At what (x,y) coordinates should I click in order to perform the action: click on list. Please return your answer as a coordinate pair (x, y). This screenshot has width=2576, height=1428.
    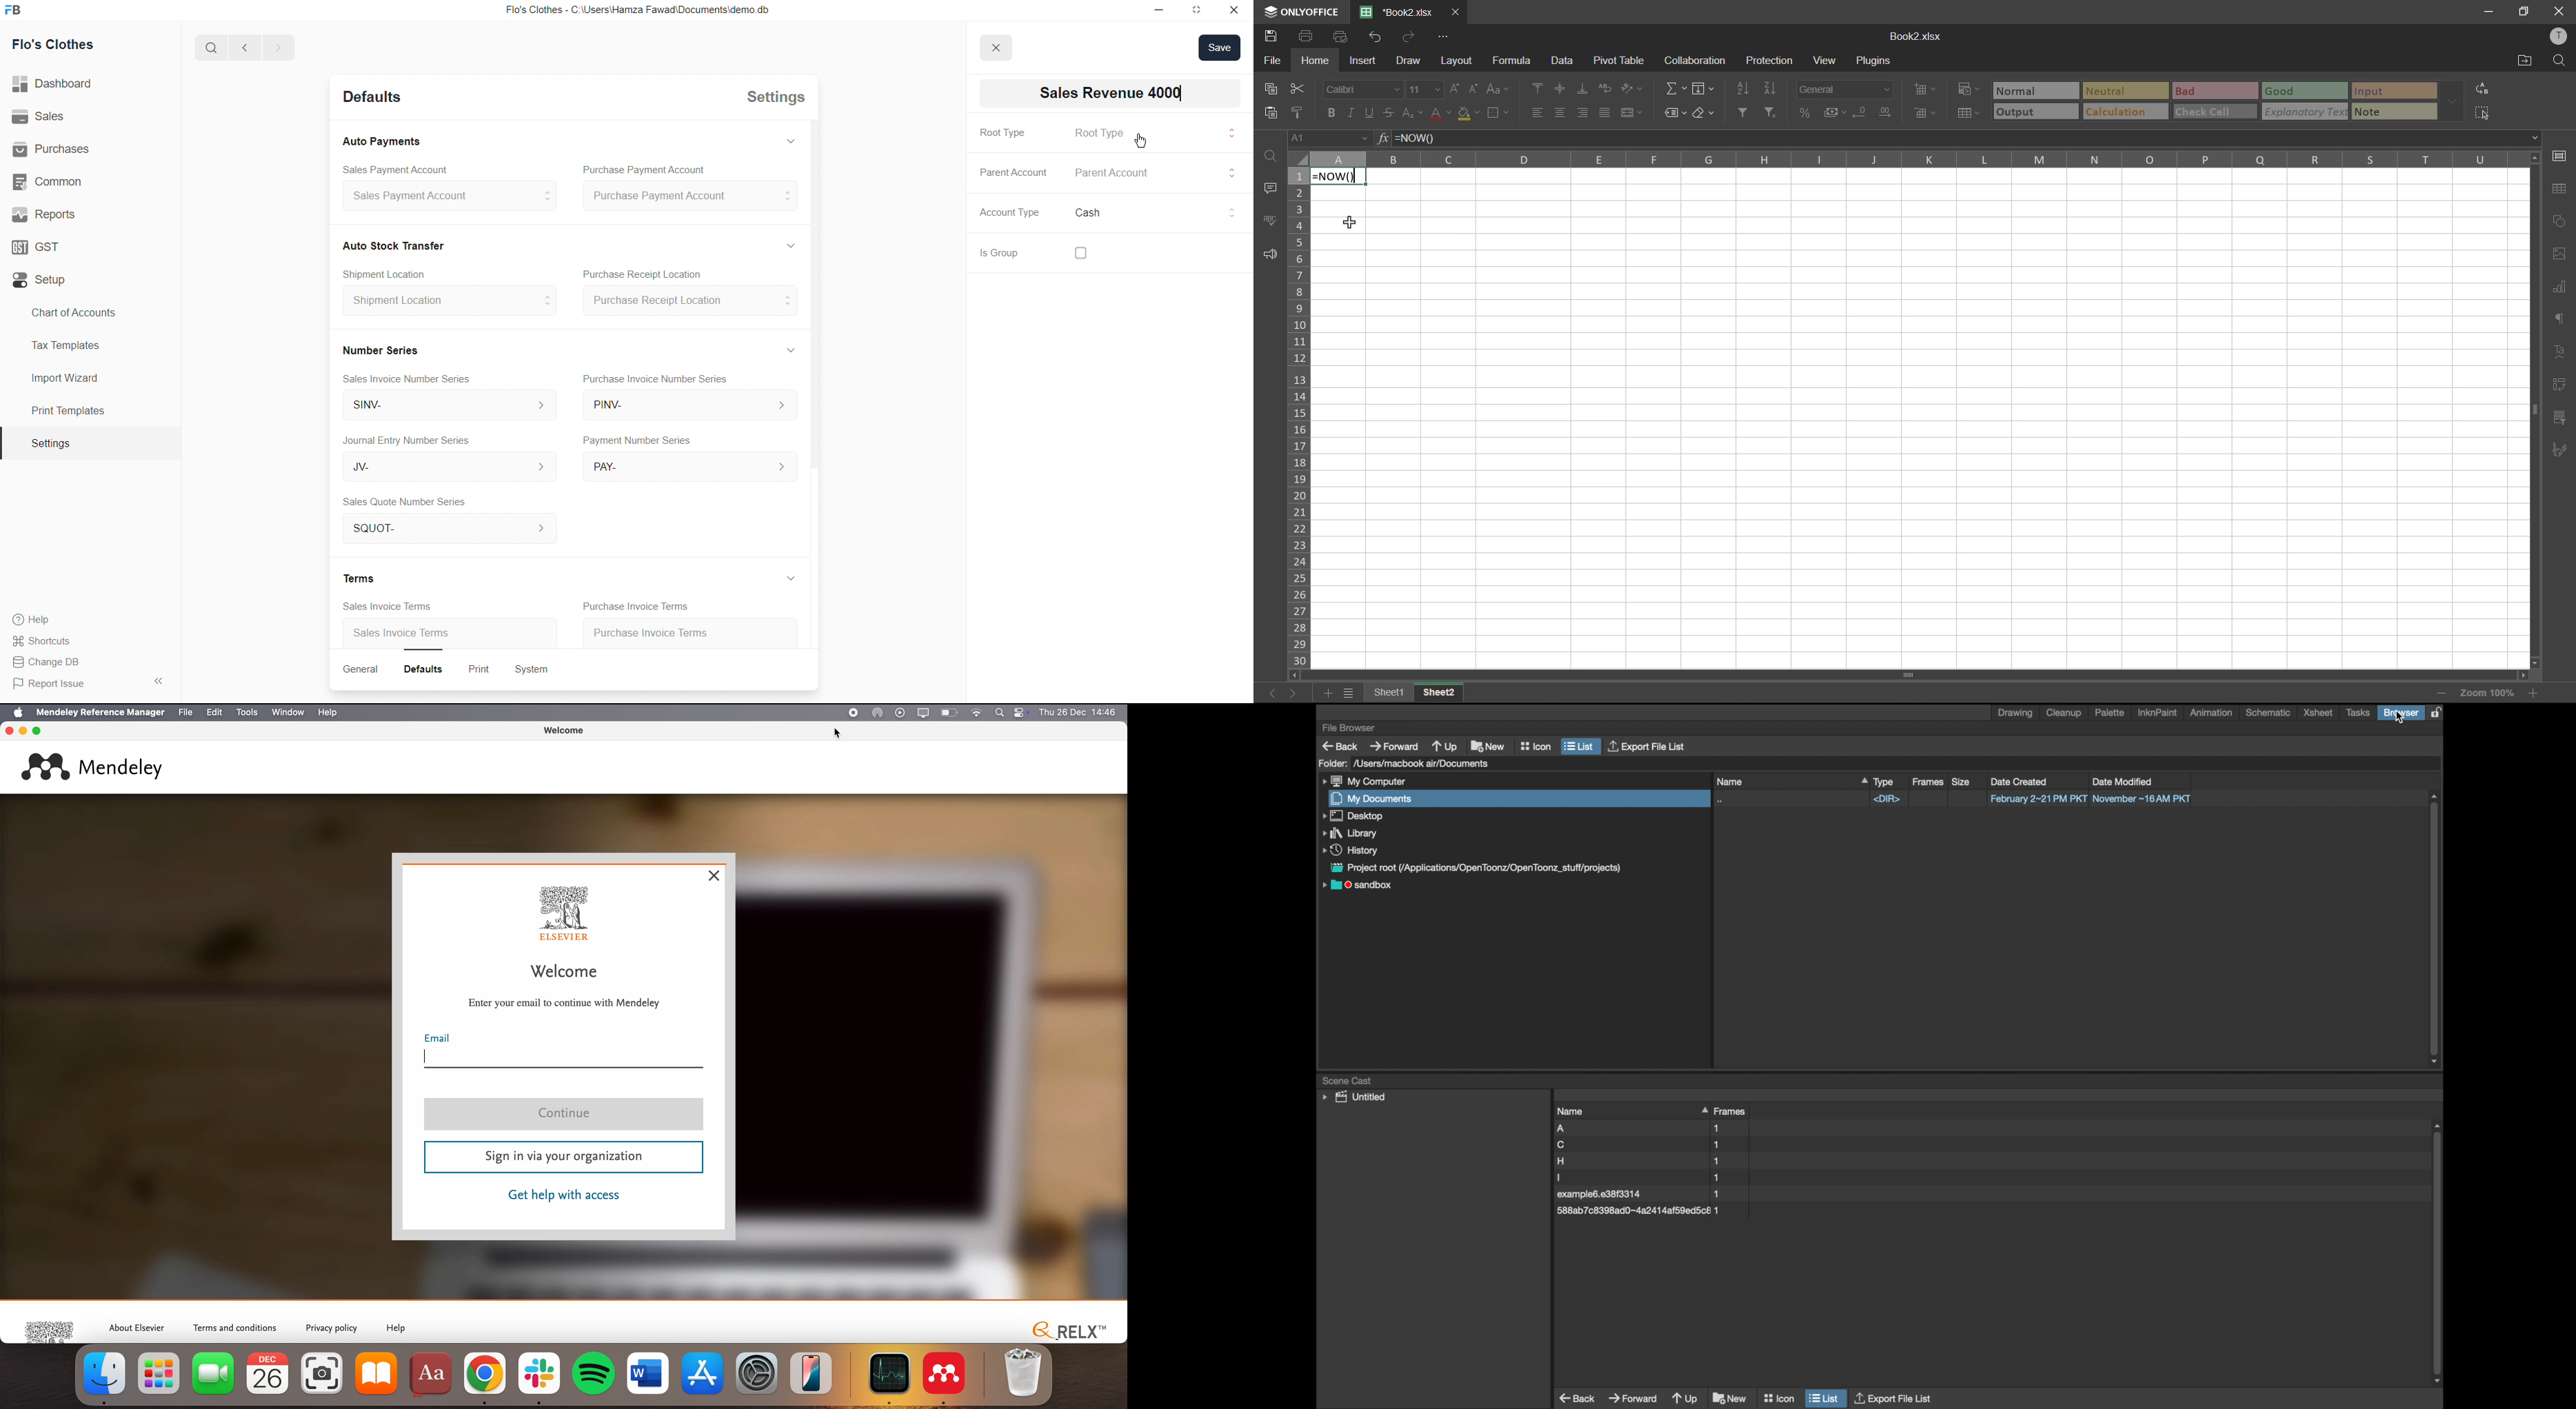
    Looking at the image, I should click on (1580, 746).